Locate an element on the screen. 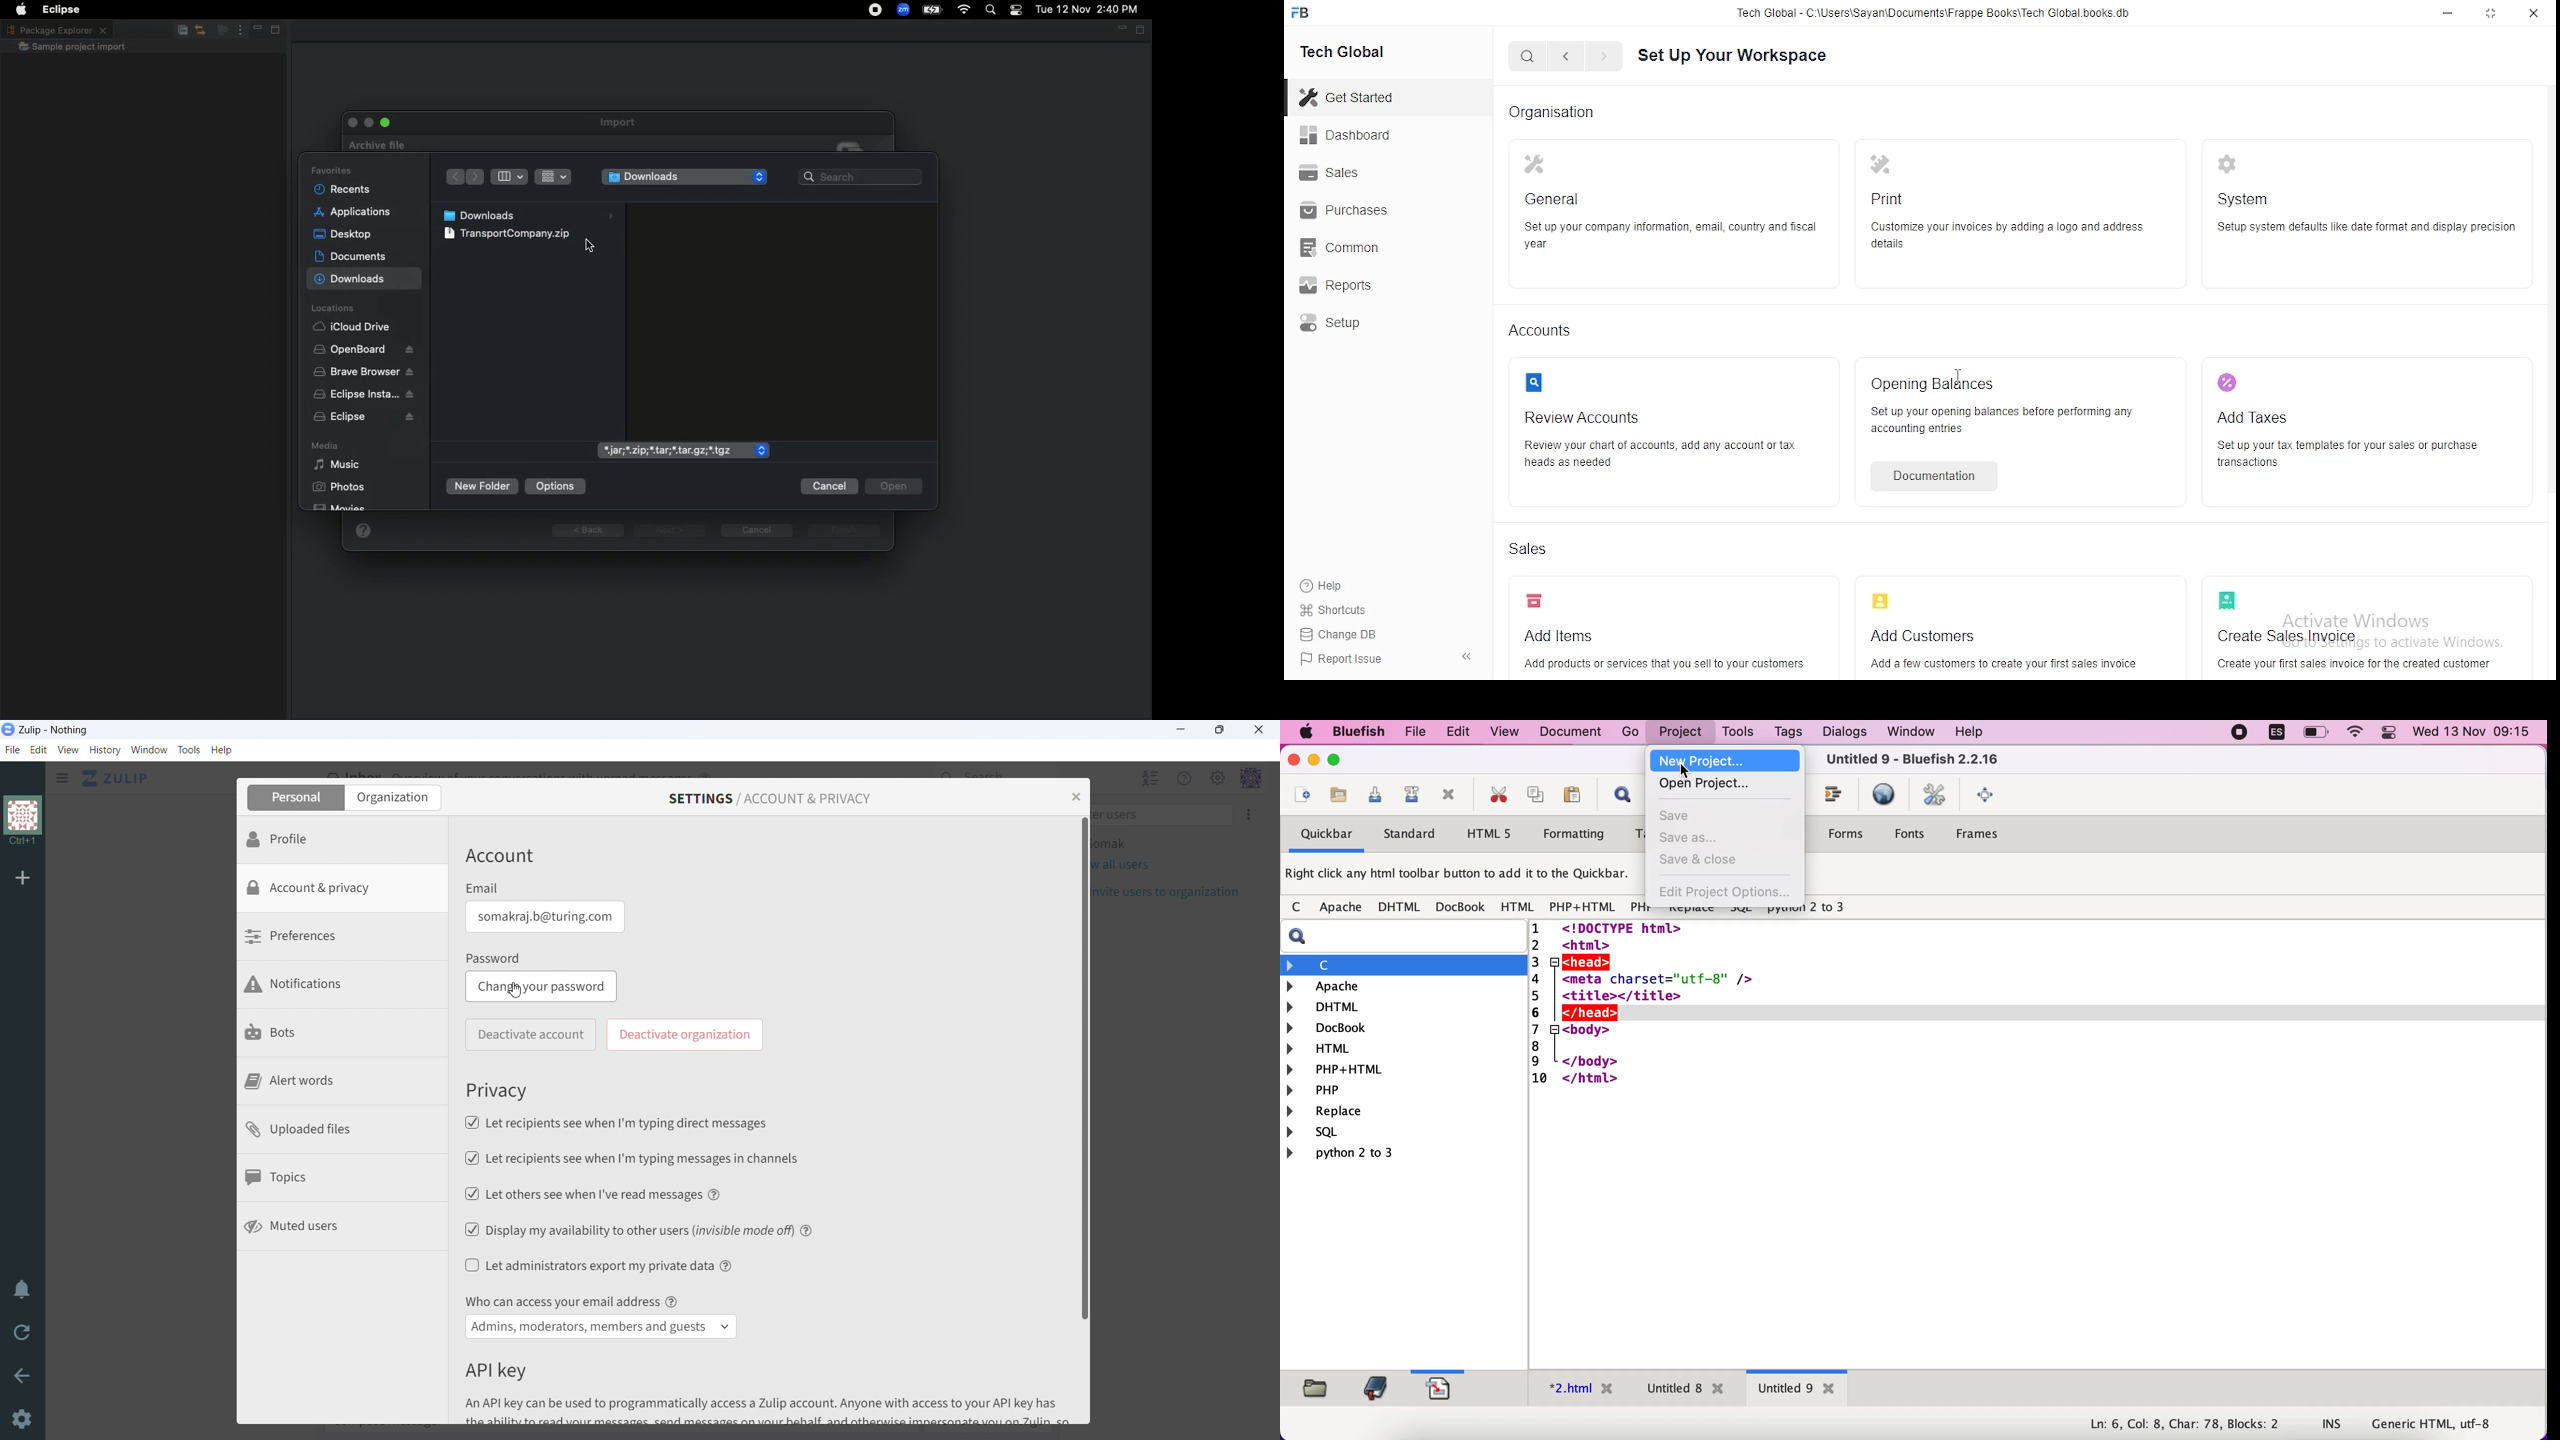 Image resolution: width=2576 pixels, height=1456 pixels. Maximize is located at coordinates (274, 32).